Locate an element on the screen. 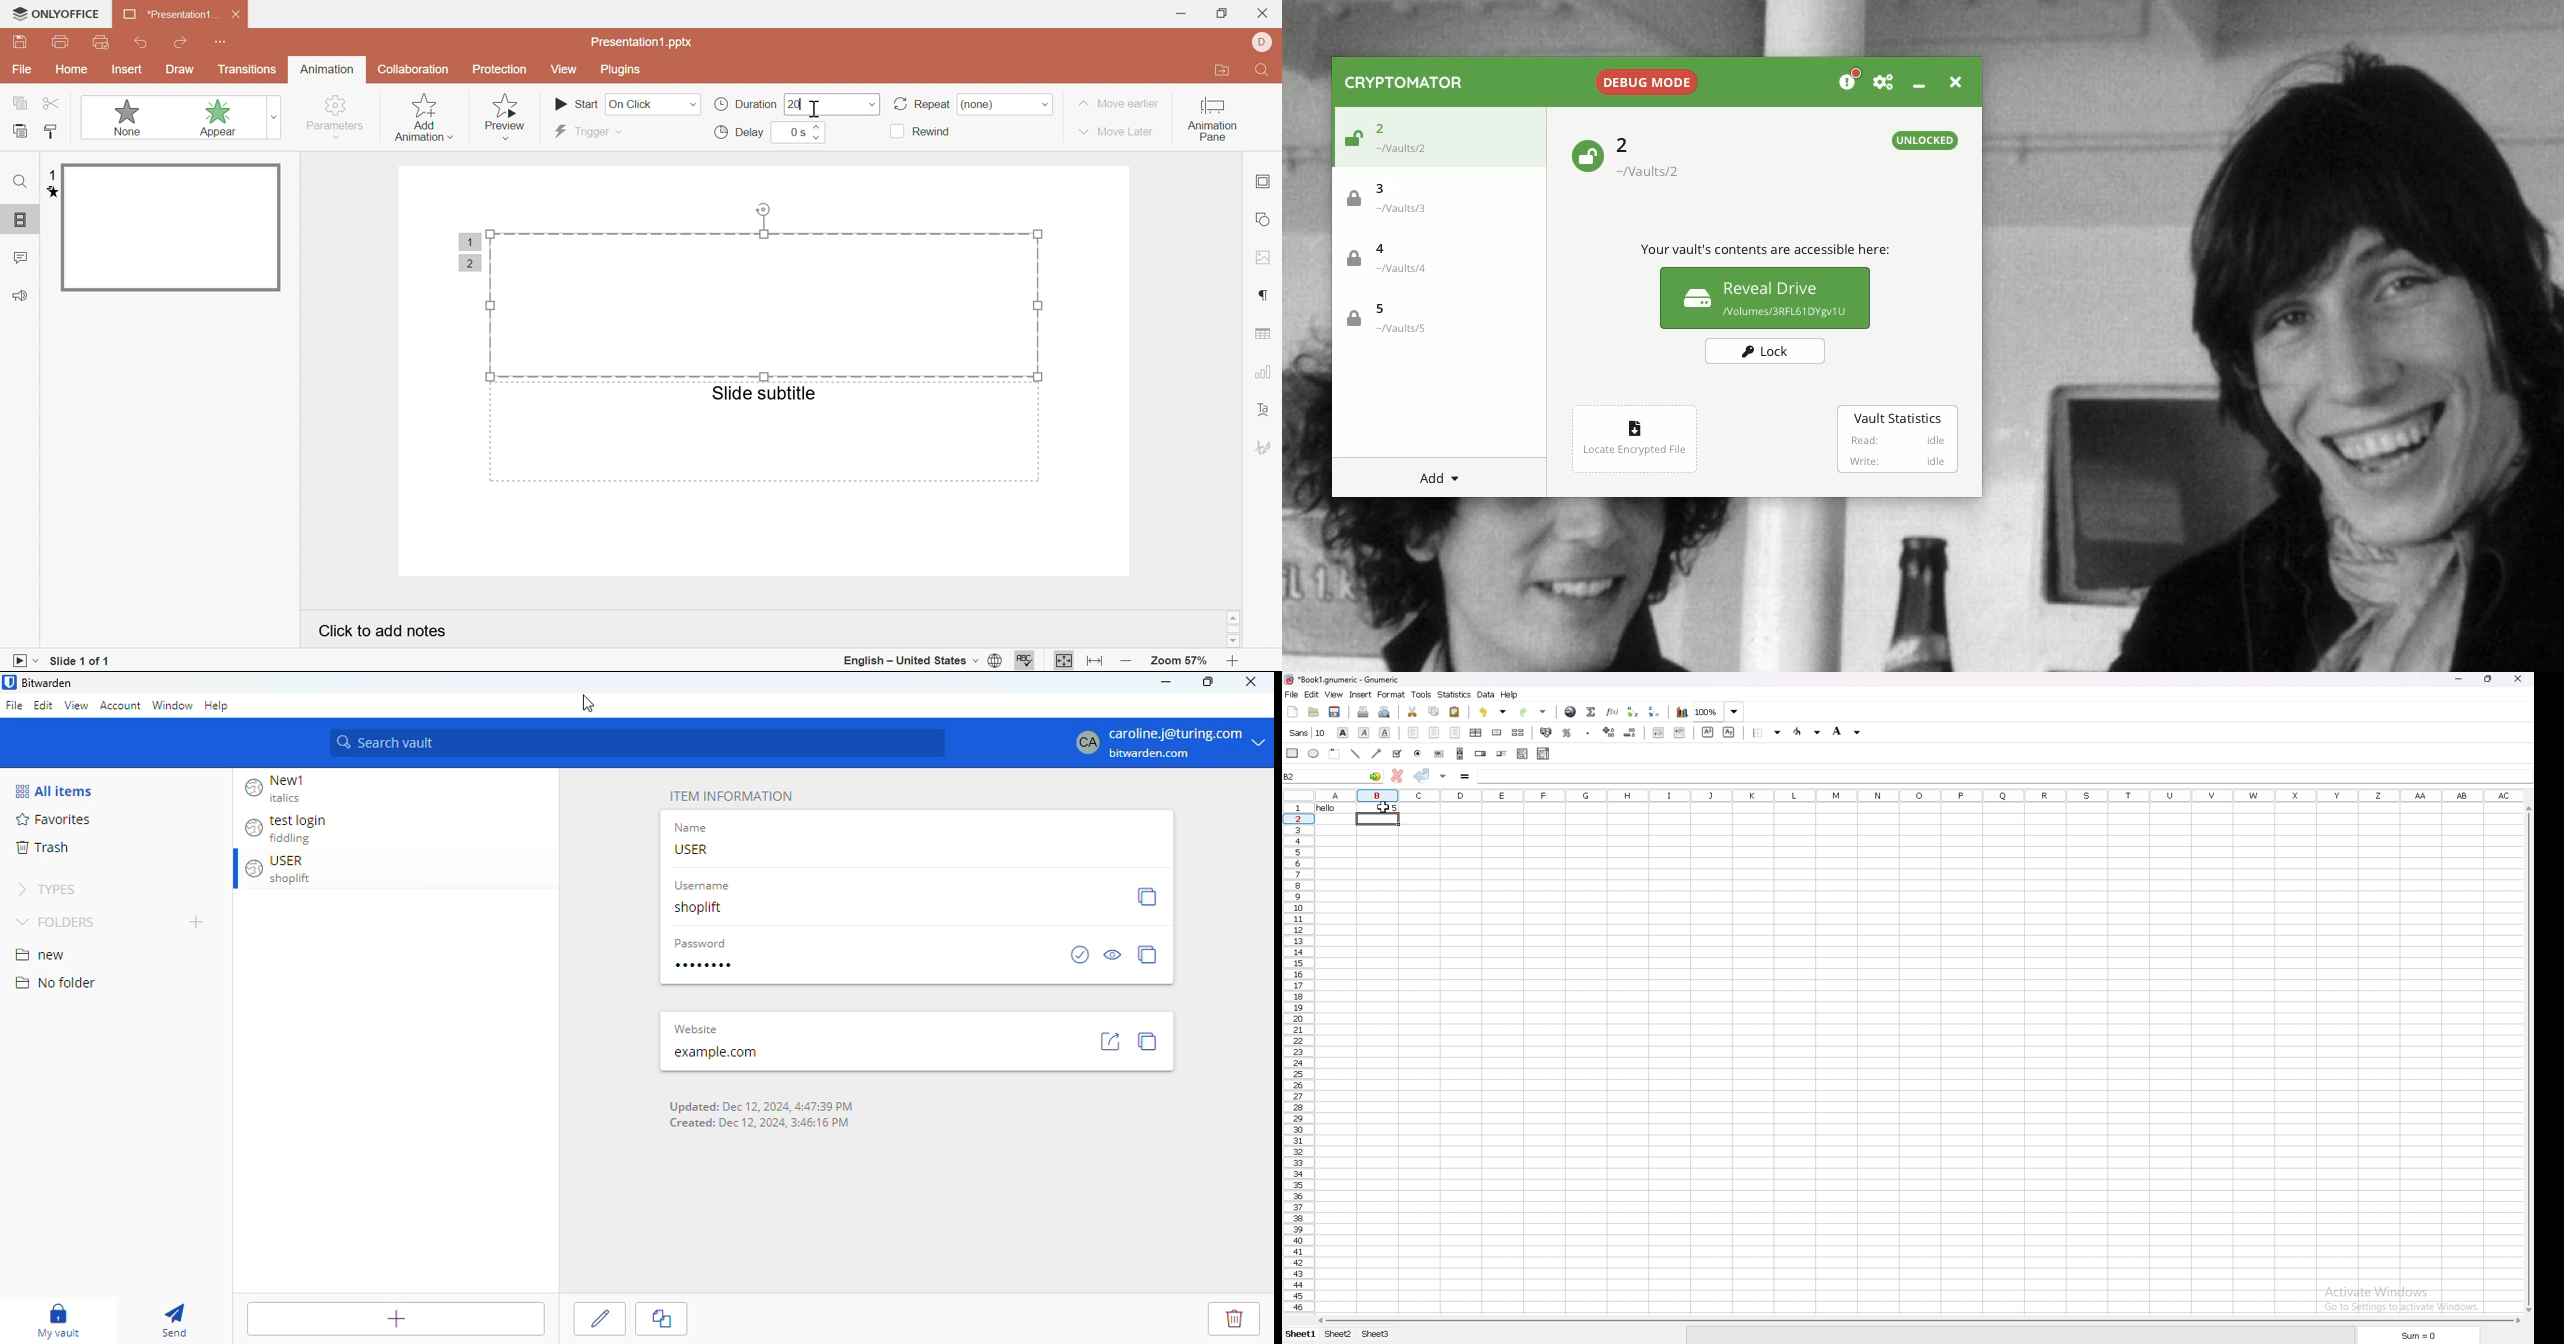 Image resolution: width=2576 pixels, height=1344 pixels. percentage is located at coordinates (1568, 732).